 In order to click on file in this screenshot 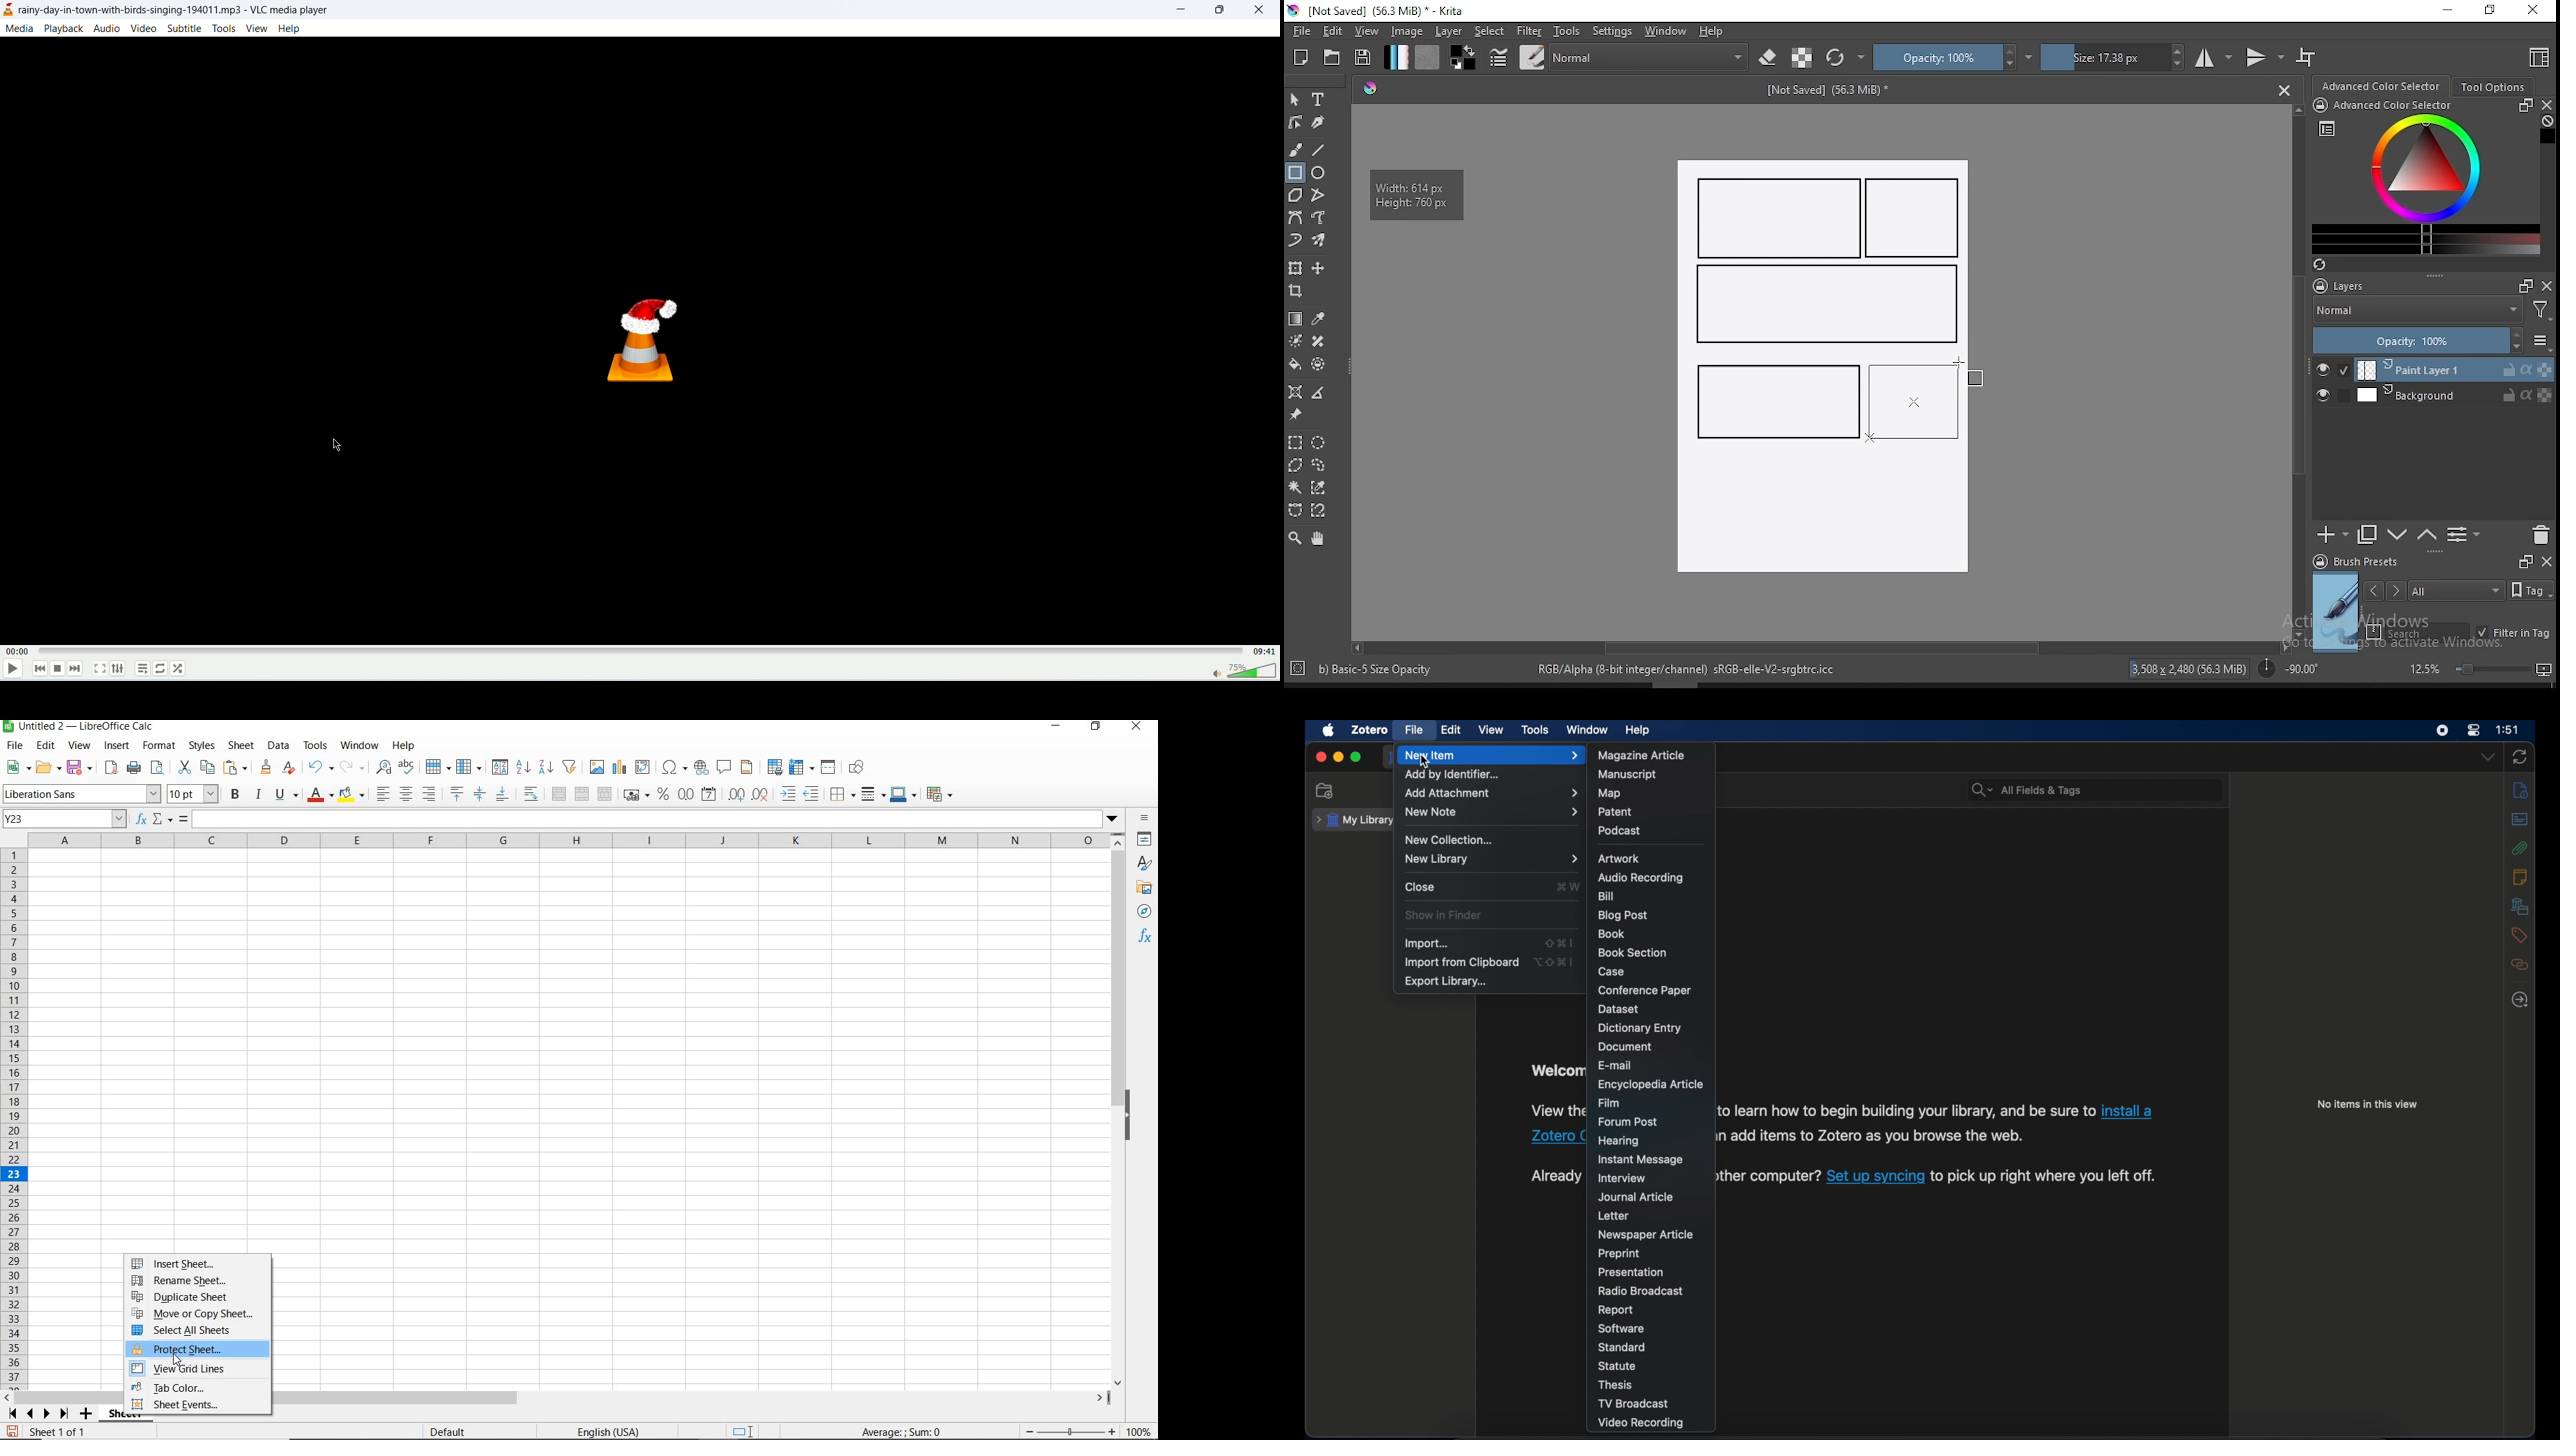, I will do `click(1415, 729)`.